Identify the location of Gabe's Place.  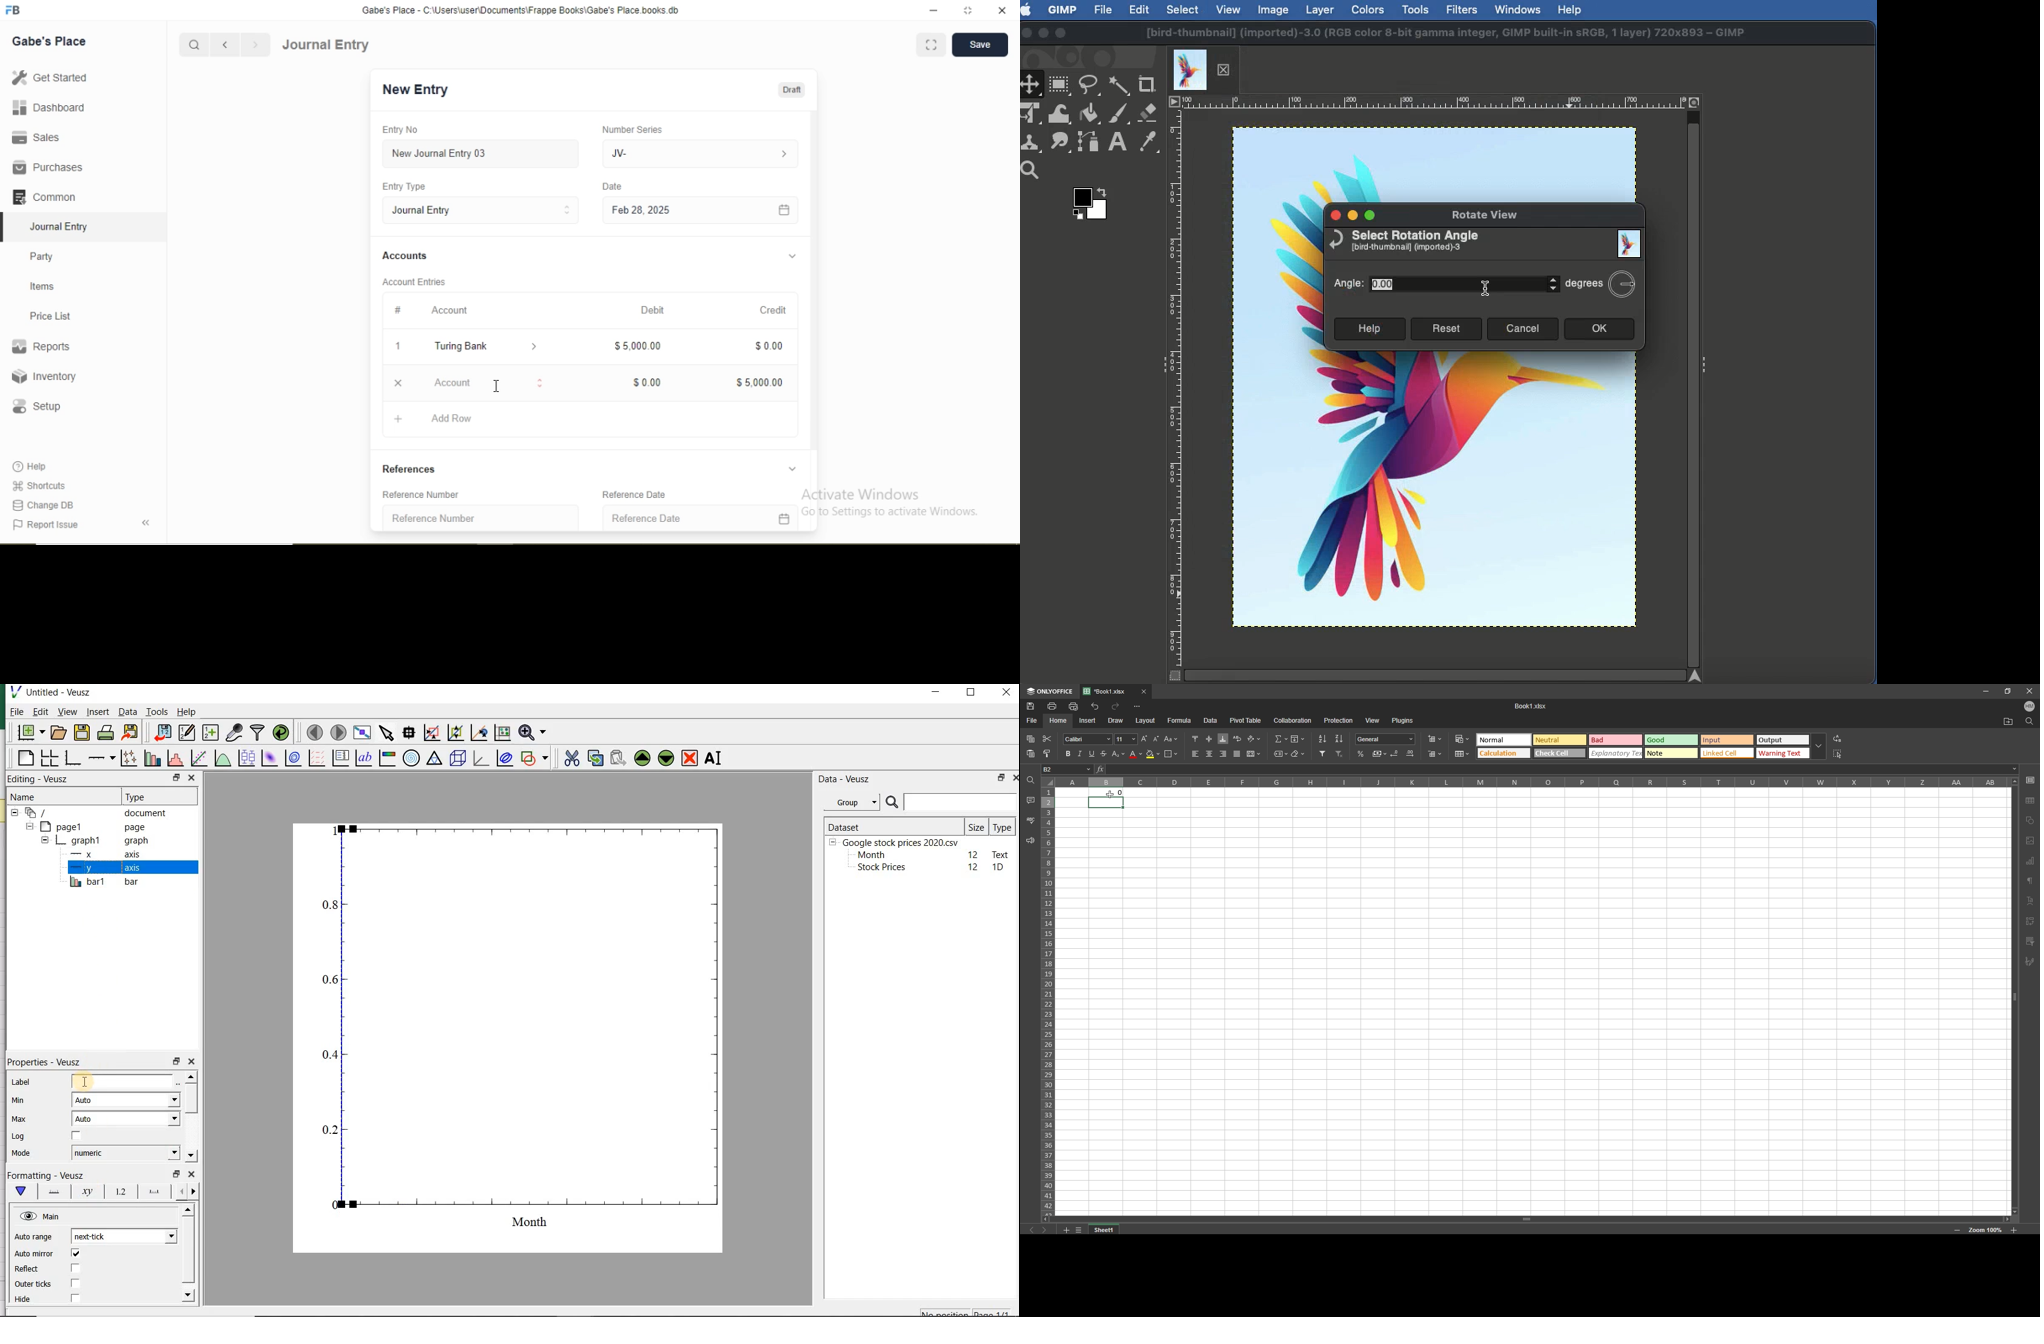
(49, 41).